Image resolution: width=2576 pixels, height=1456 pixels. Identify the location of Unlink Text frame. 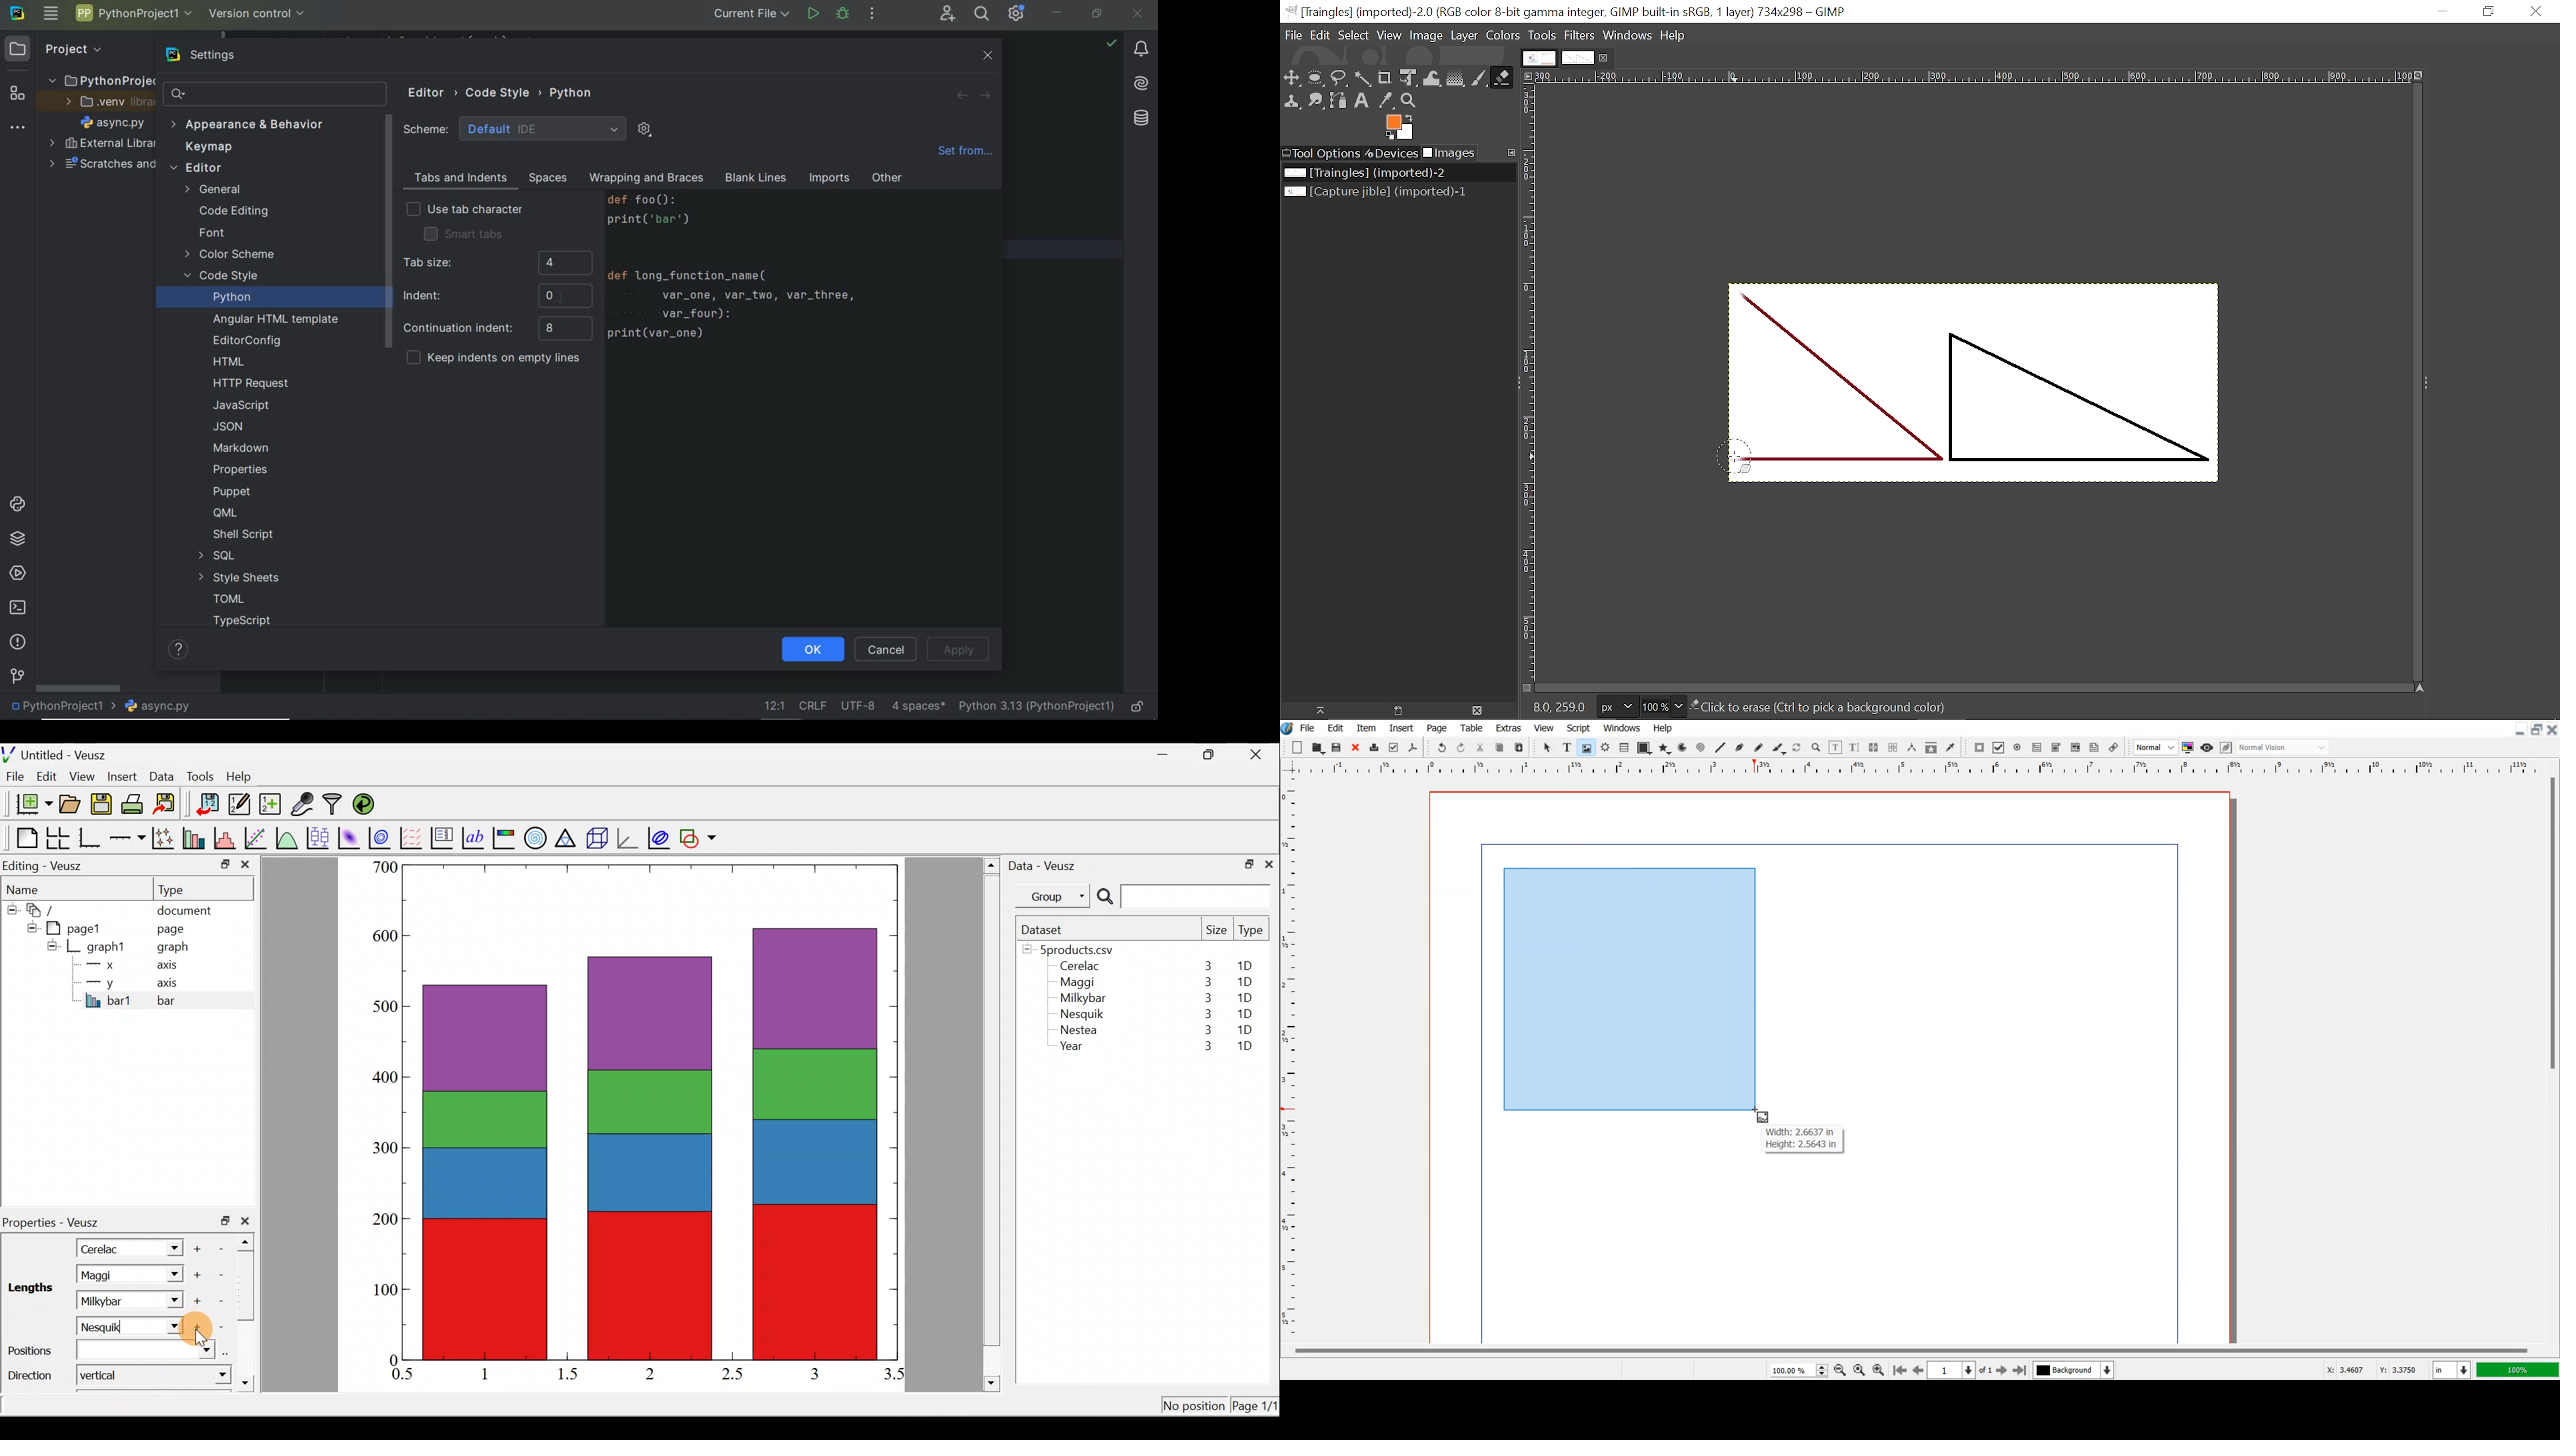
(1893, 747).